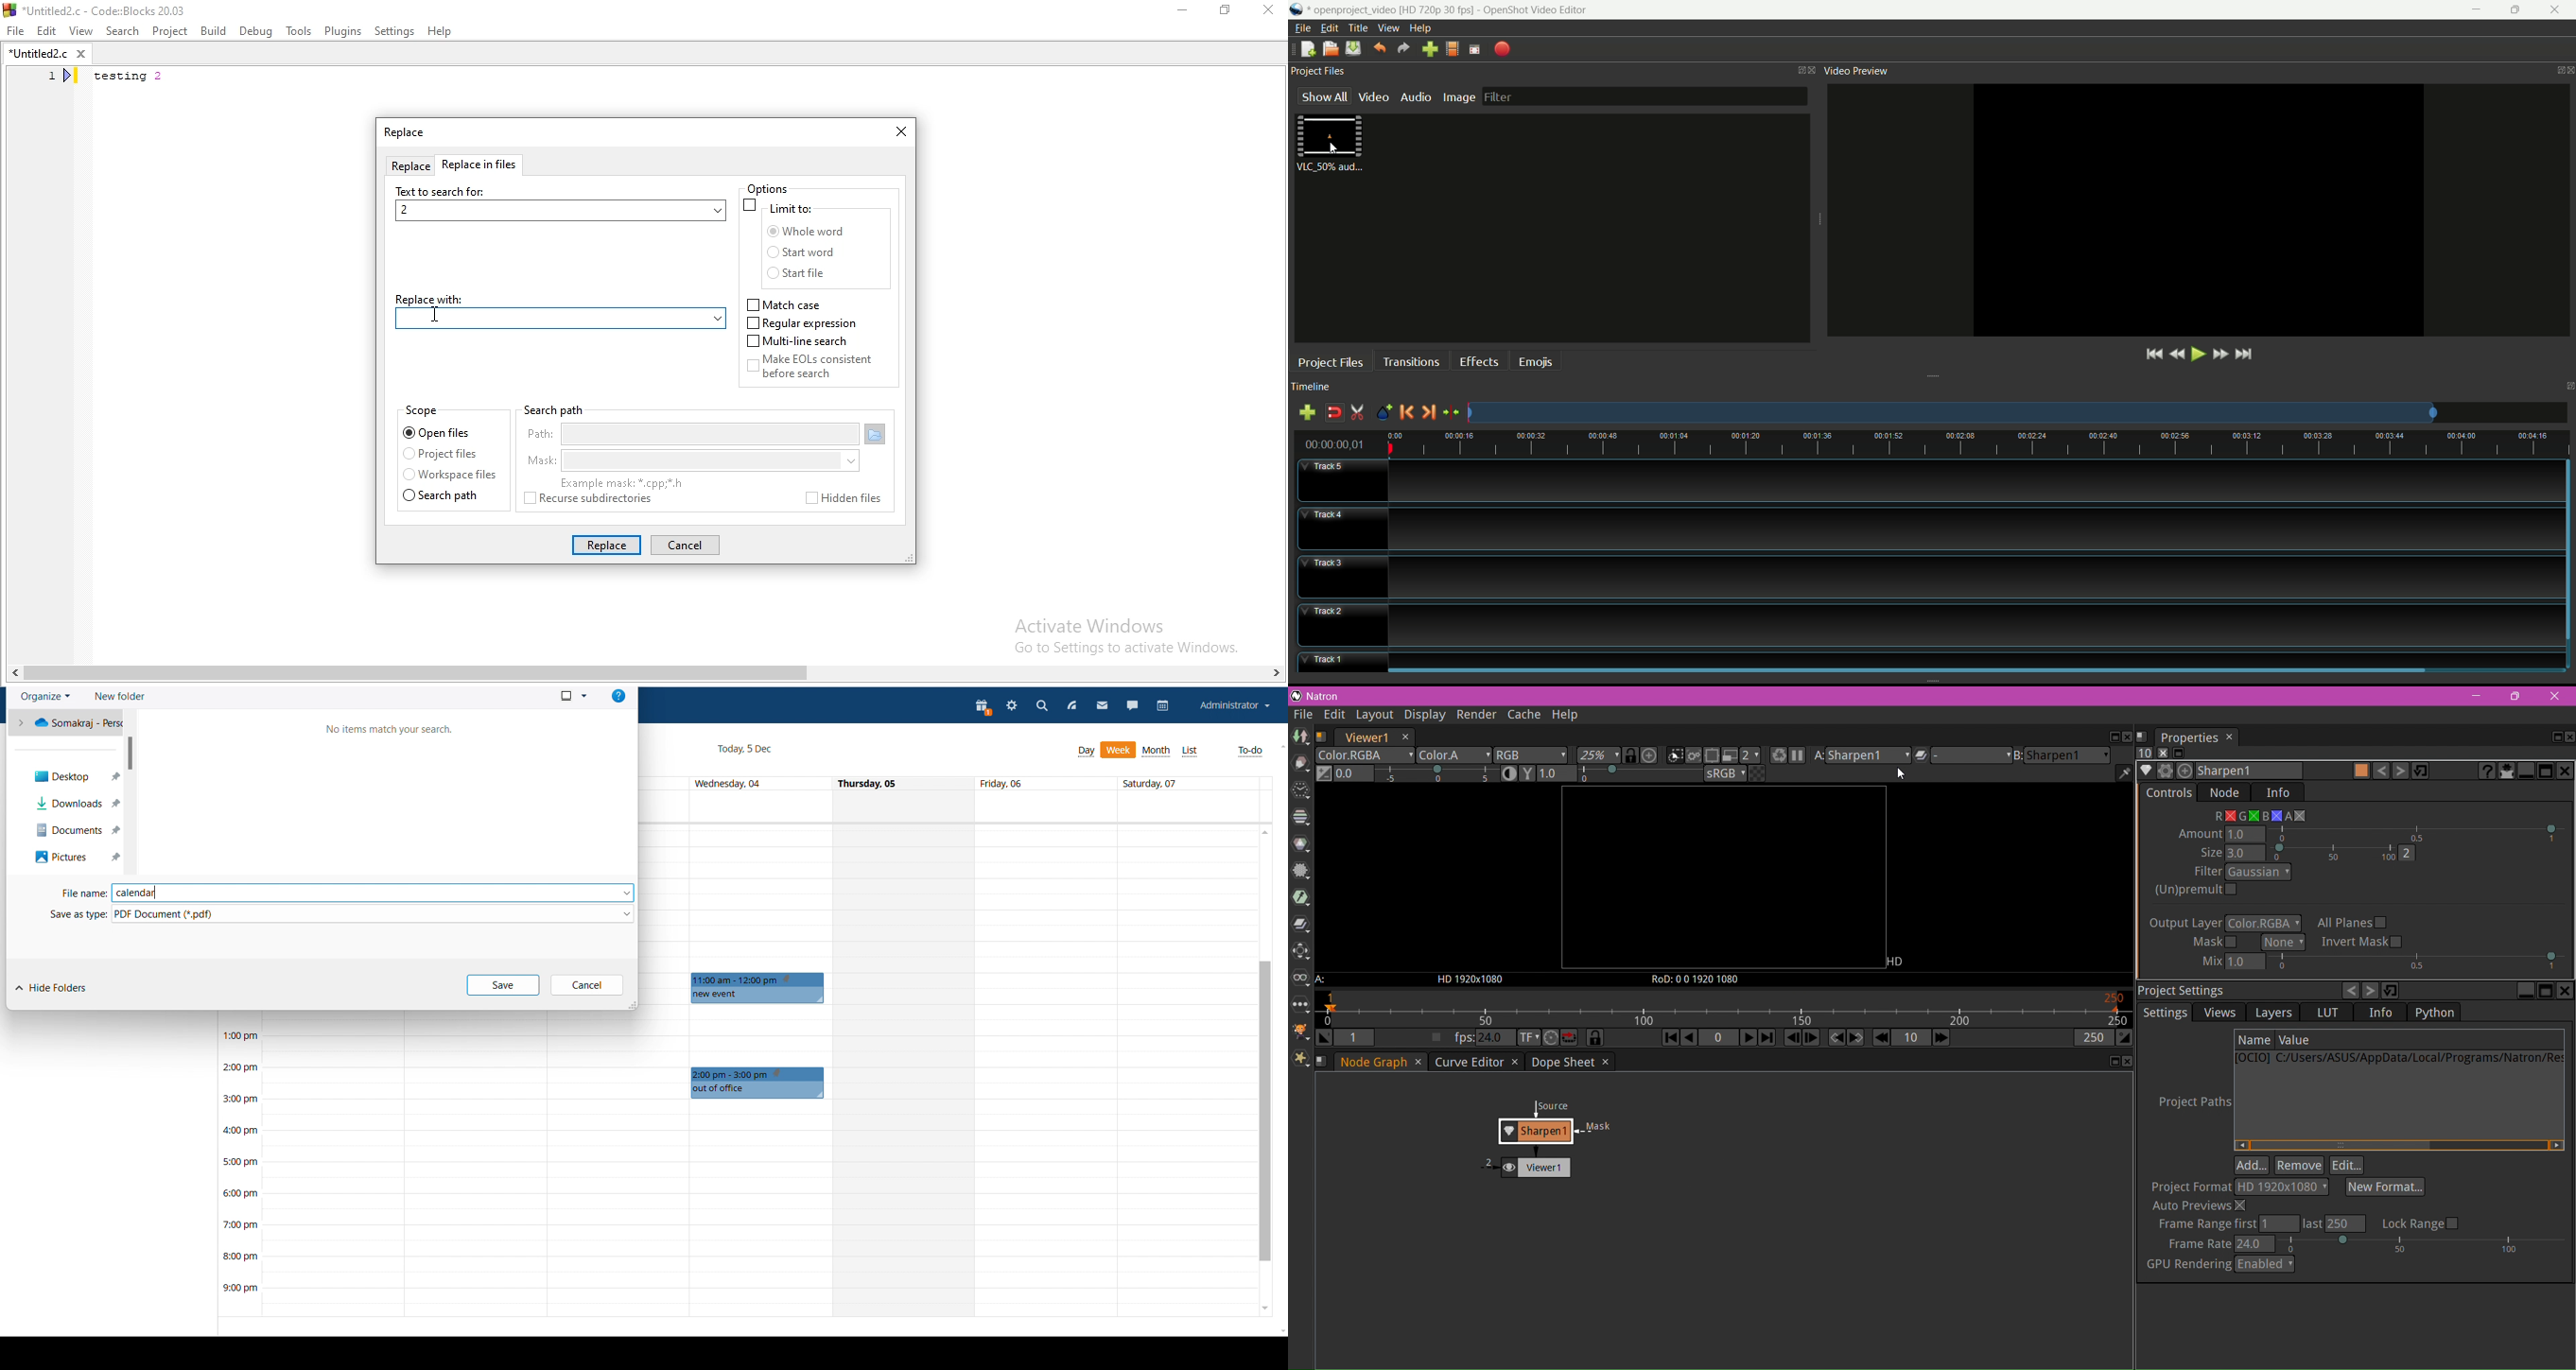 The image size is (2576, 1372). I want to click on 2, so click(559, 211).